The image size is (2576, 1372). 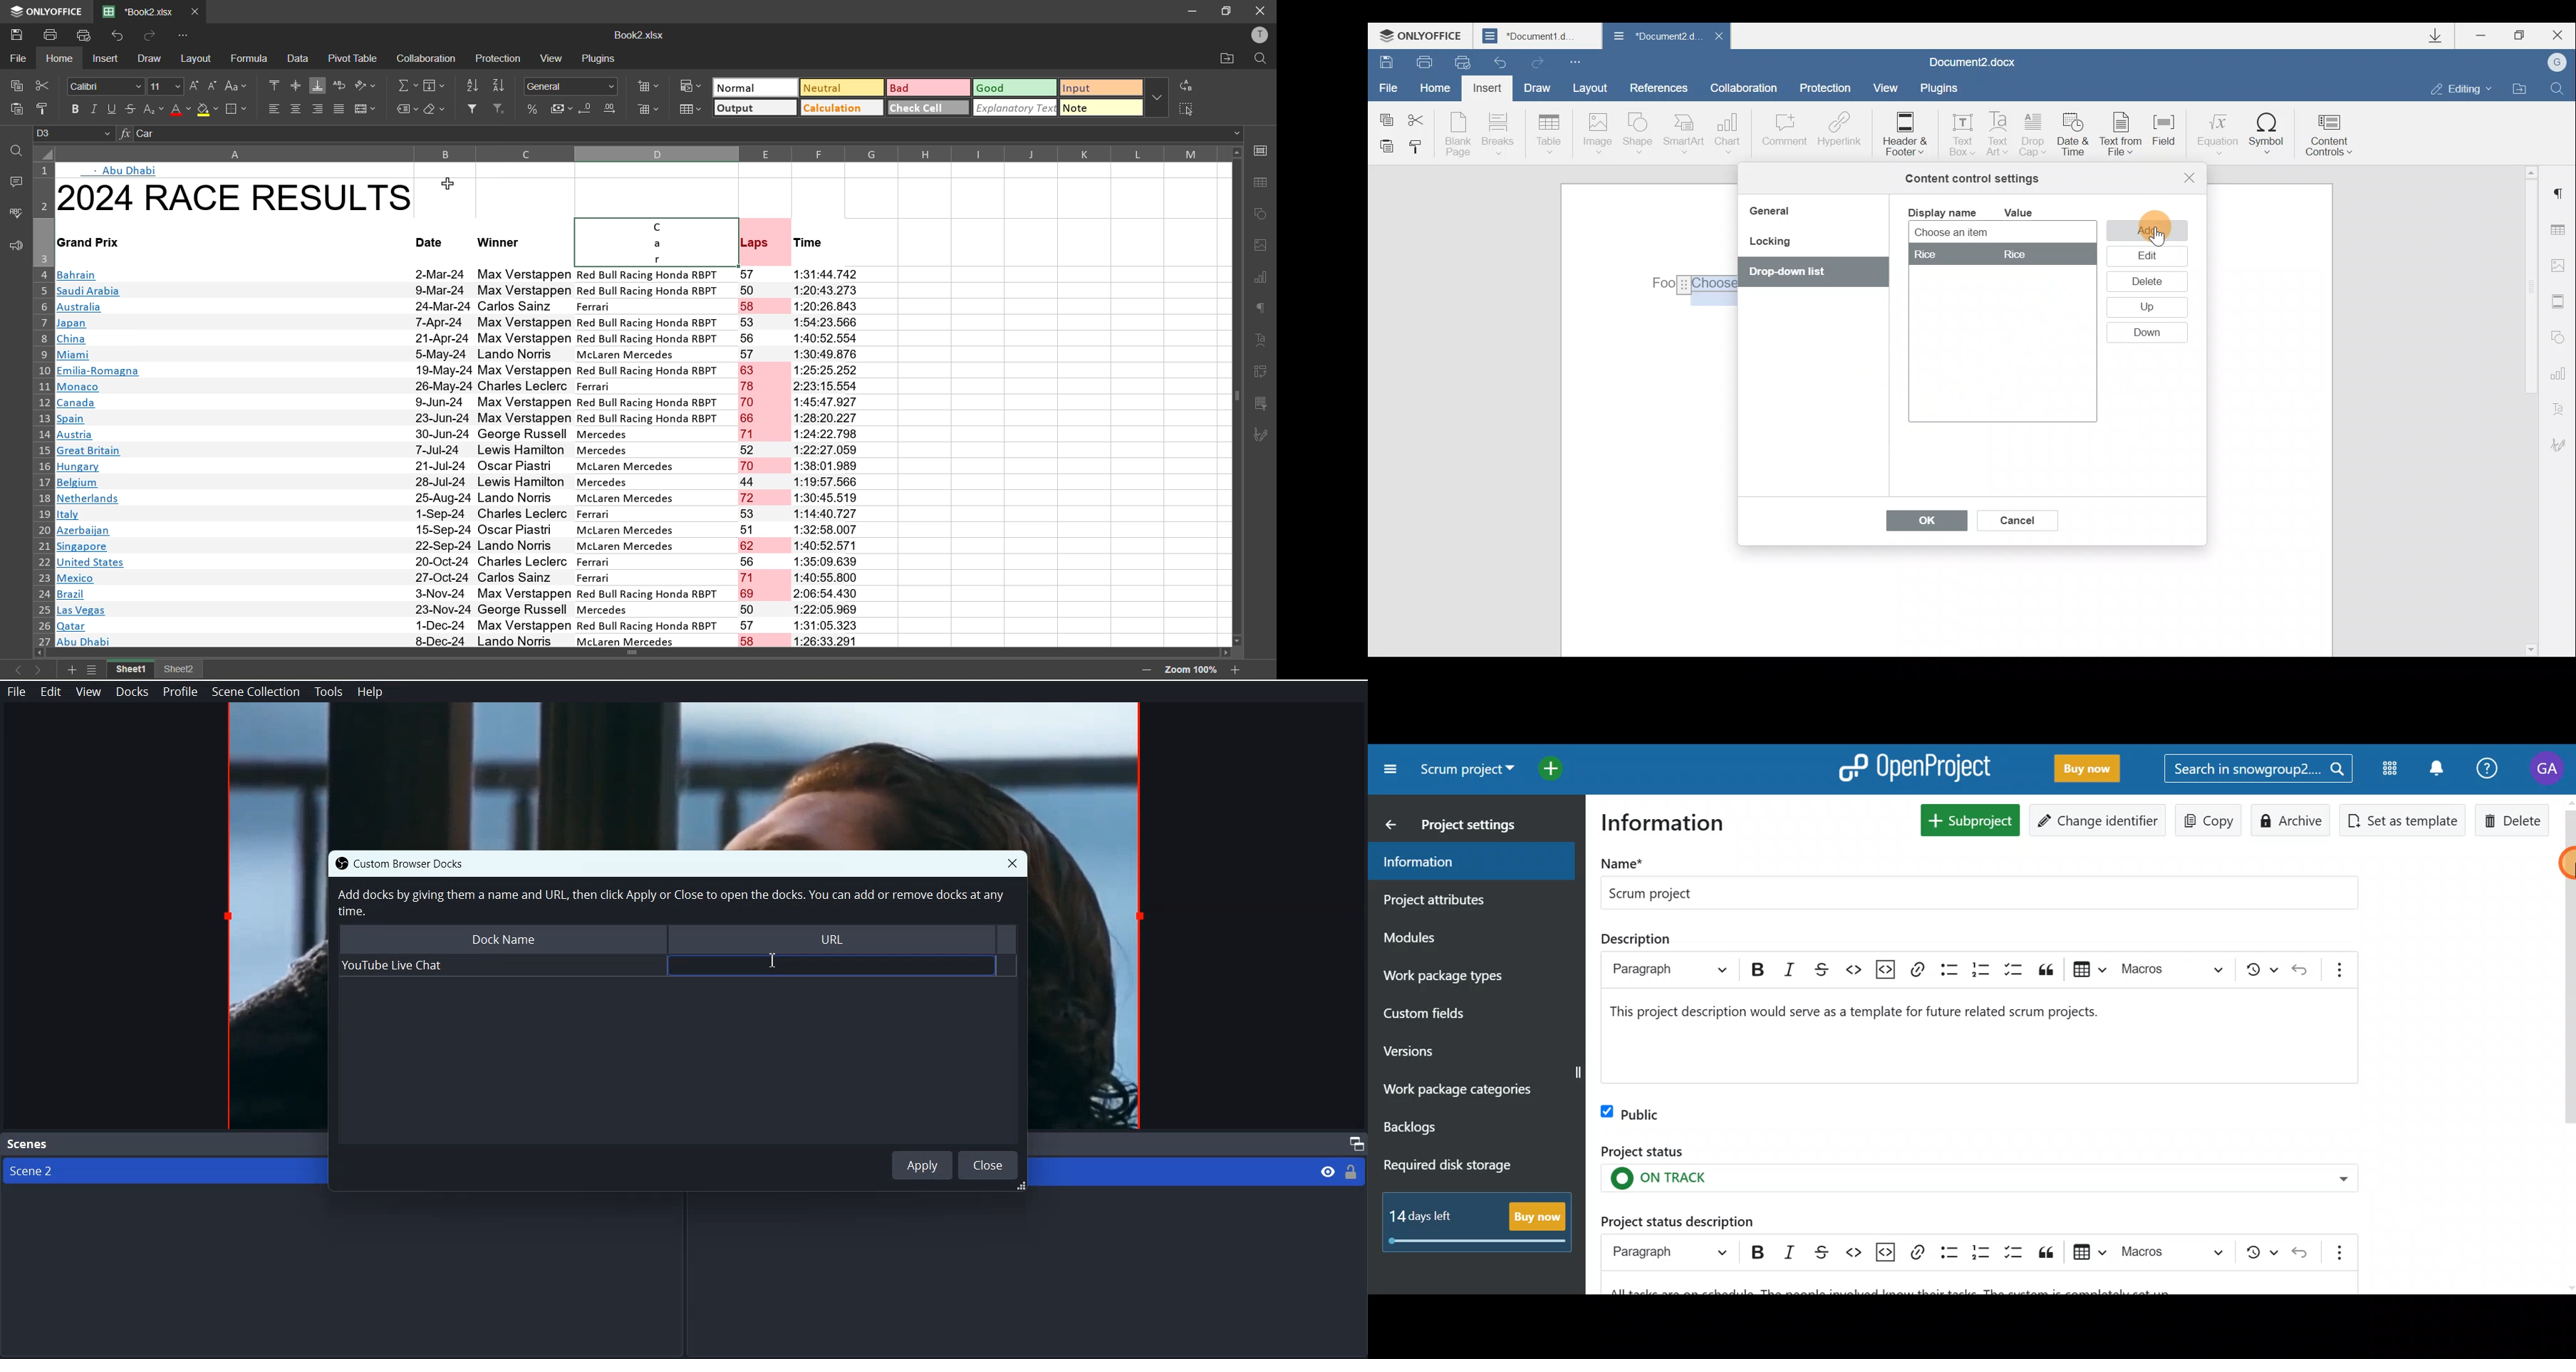 I want to click on Scene 2, so click(x=157, y=1171).